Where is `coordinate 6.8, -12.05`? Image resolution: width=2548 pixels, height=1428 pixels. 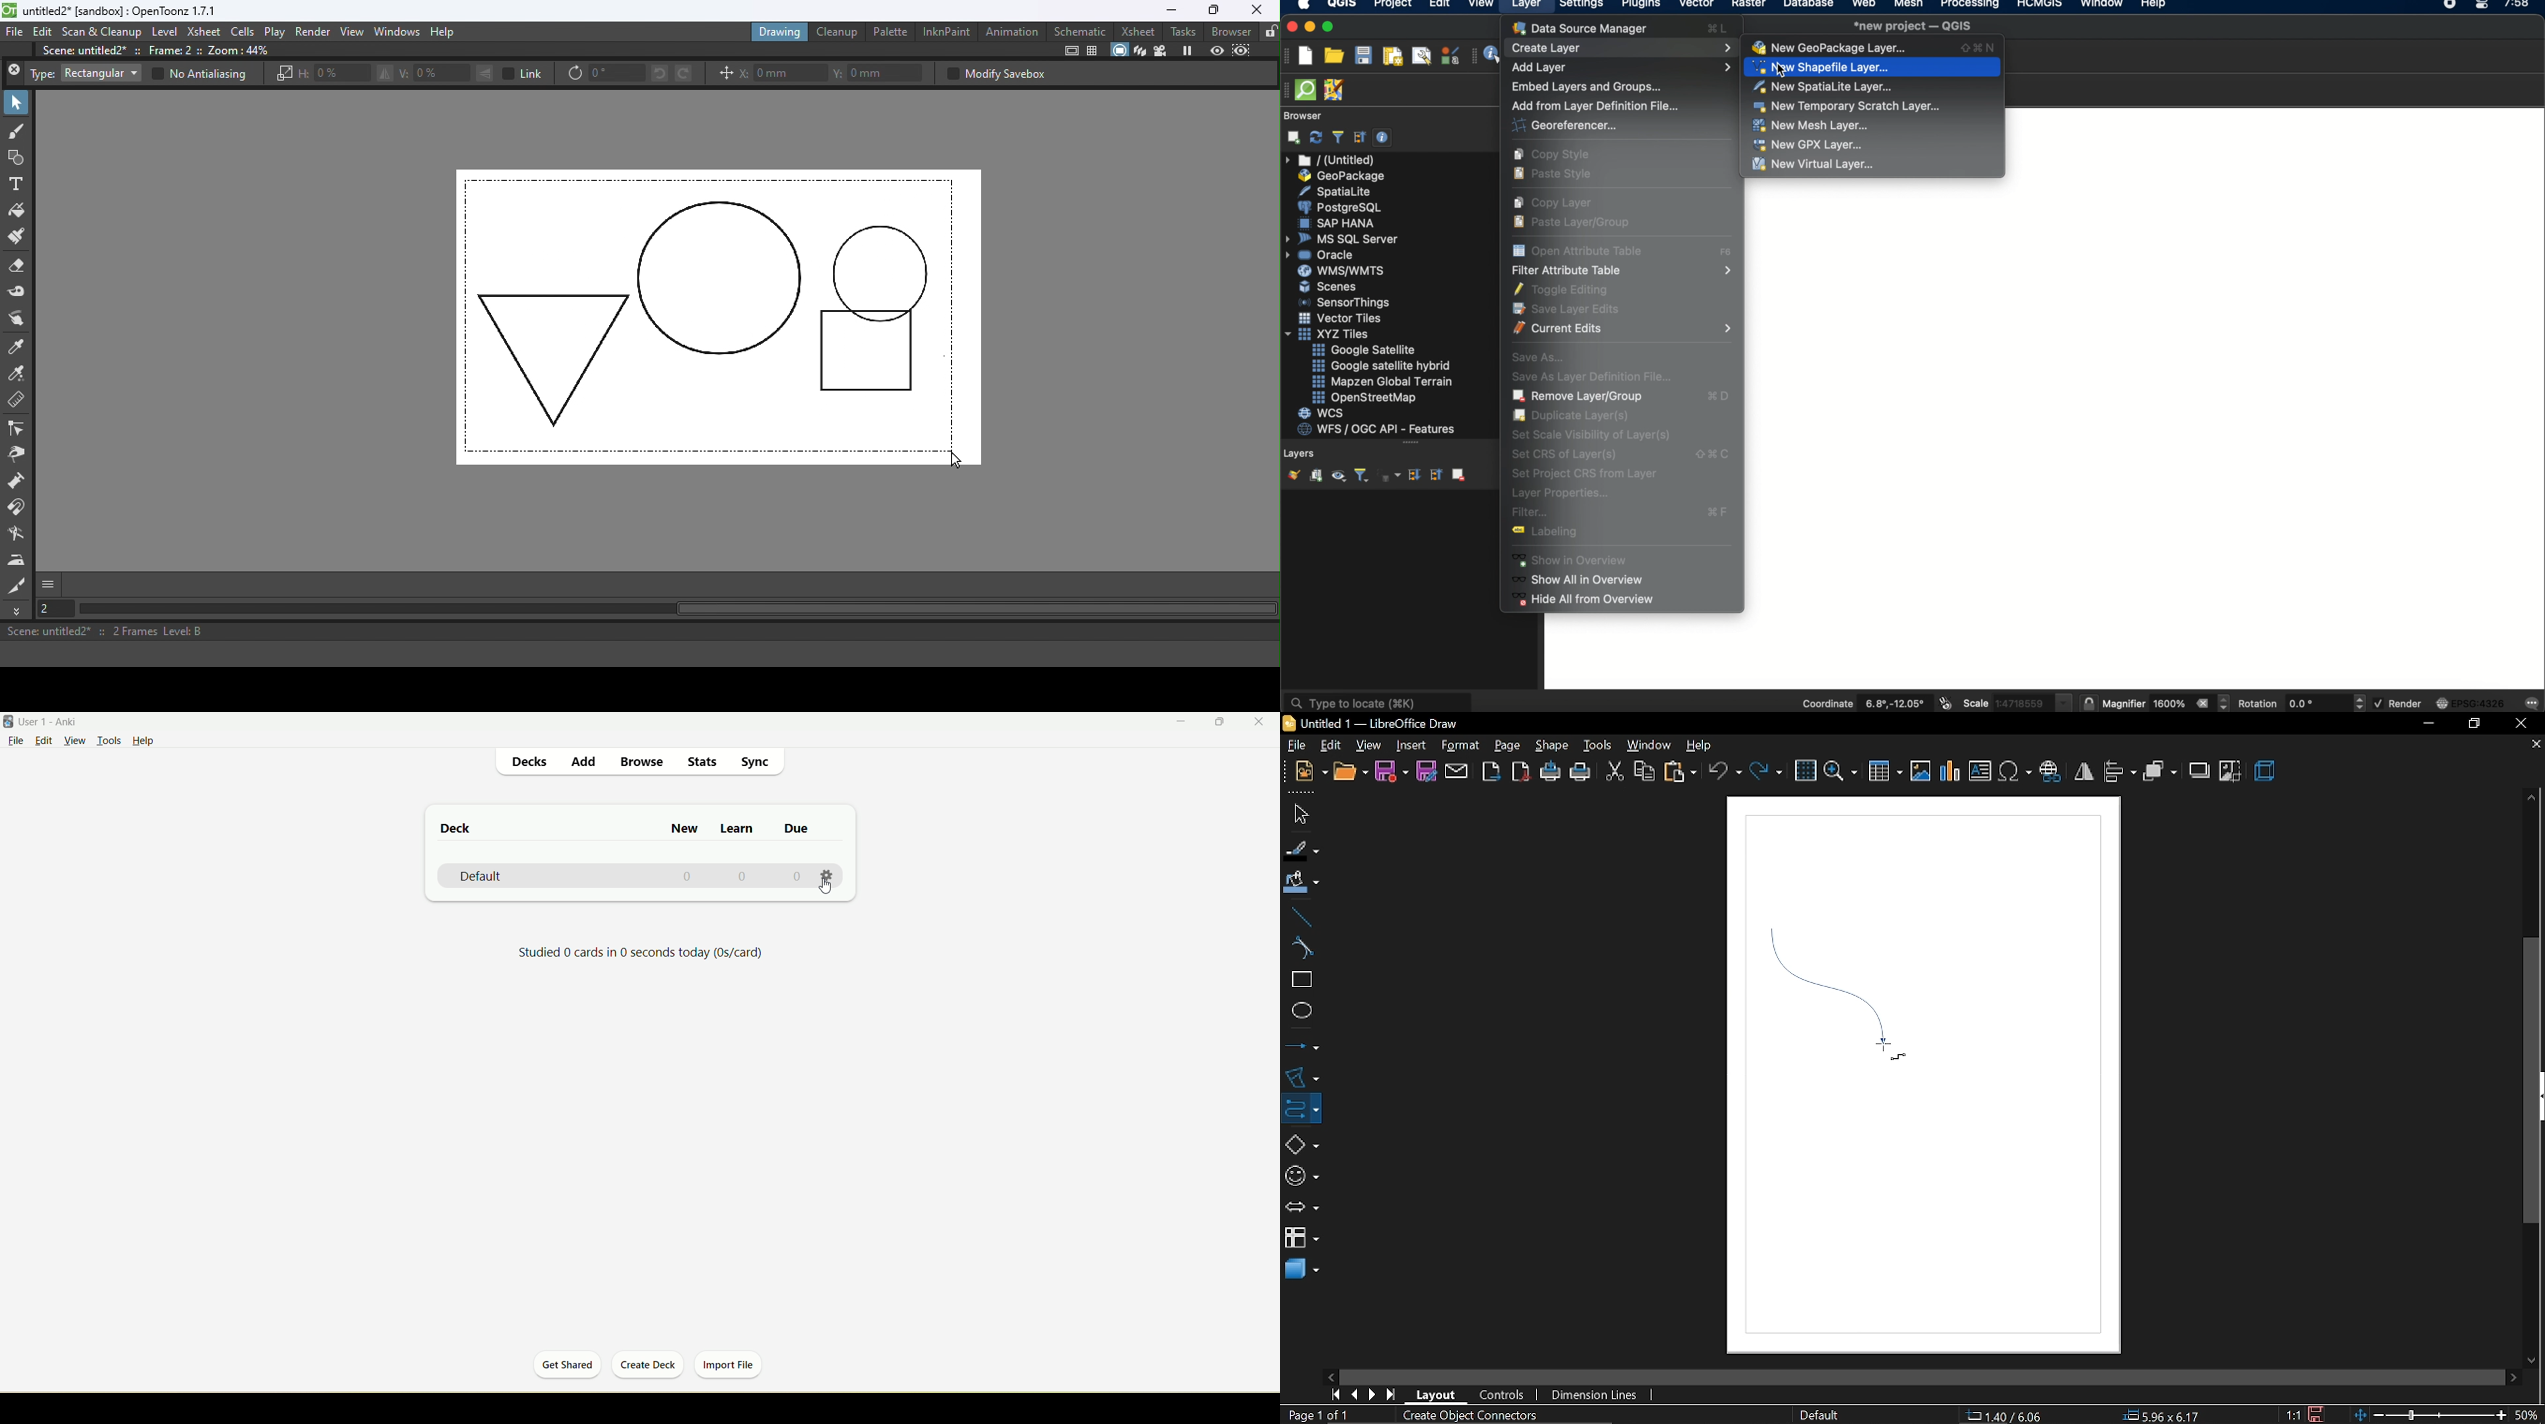
coordinate 6.8, -12.05 is located at coordinates (1863, 702).